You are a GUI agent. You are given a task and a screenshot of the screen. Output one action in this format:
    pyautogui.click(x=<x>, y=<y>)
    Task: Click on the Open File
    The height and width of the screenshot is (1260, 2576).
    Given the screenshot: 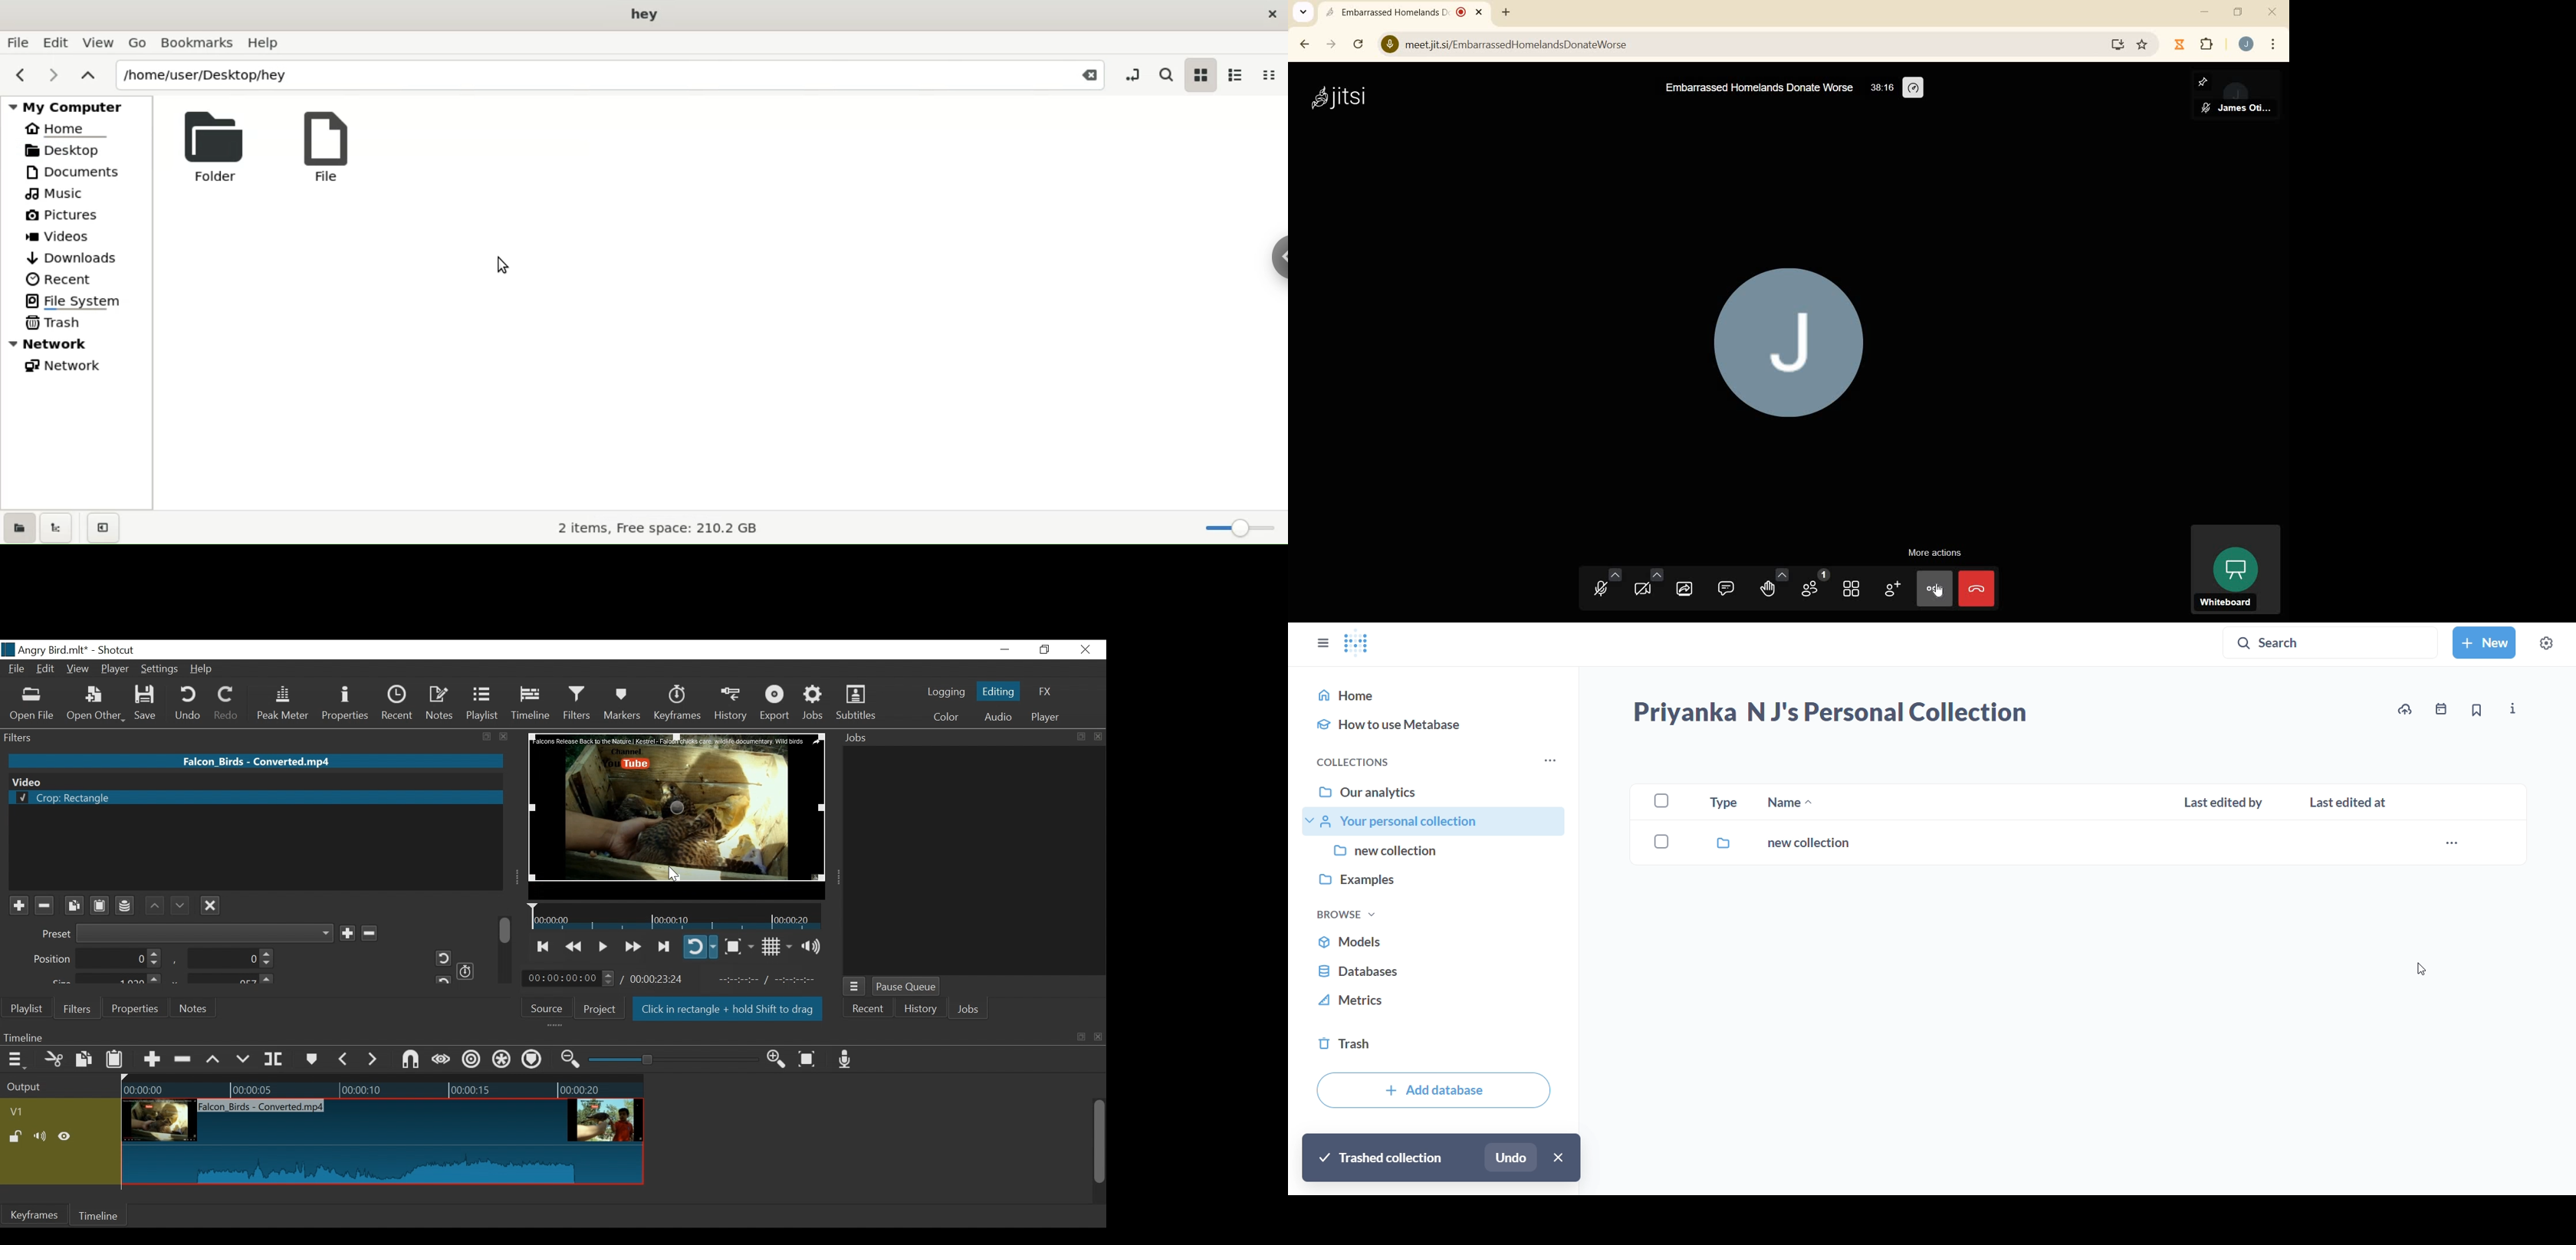 What is the action you would take?
    pyautogui.click(x=32, y=705)
    